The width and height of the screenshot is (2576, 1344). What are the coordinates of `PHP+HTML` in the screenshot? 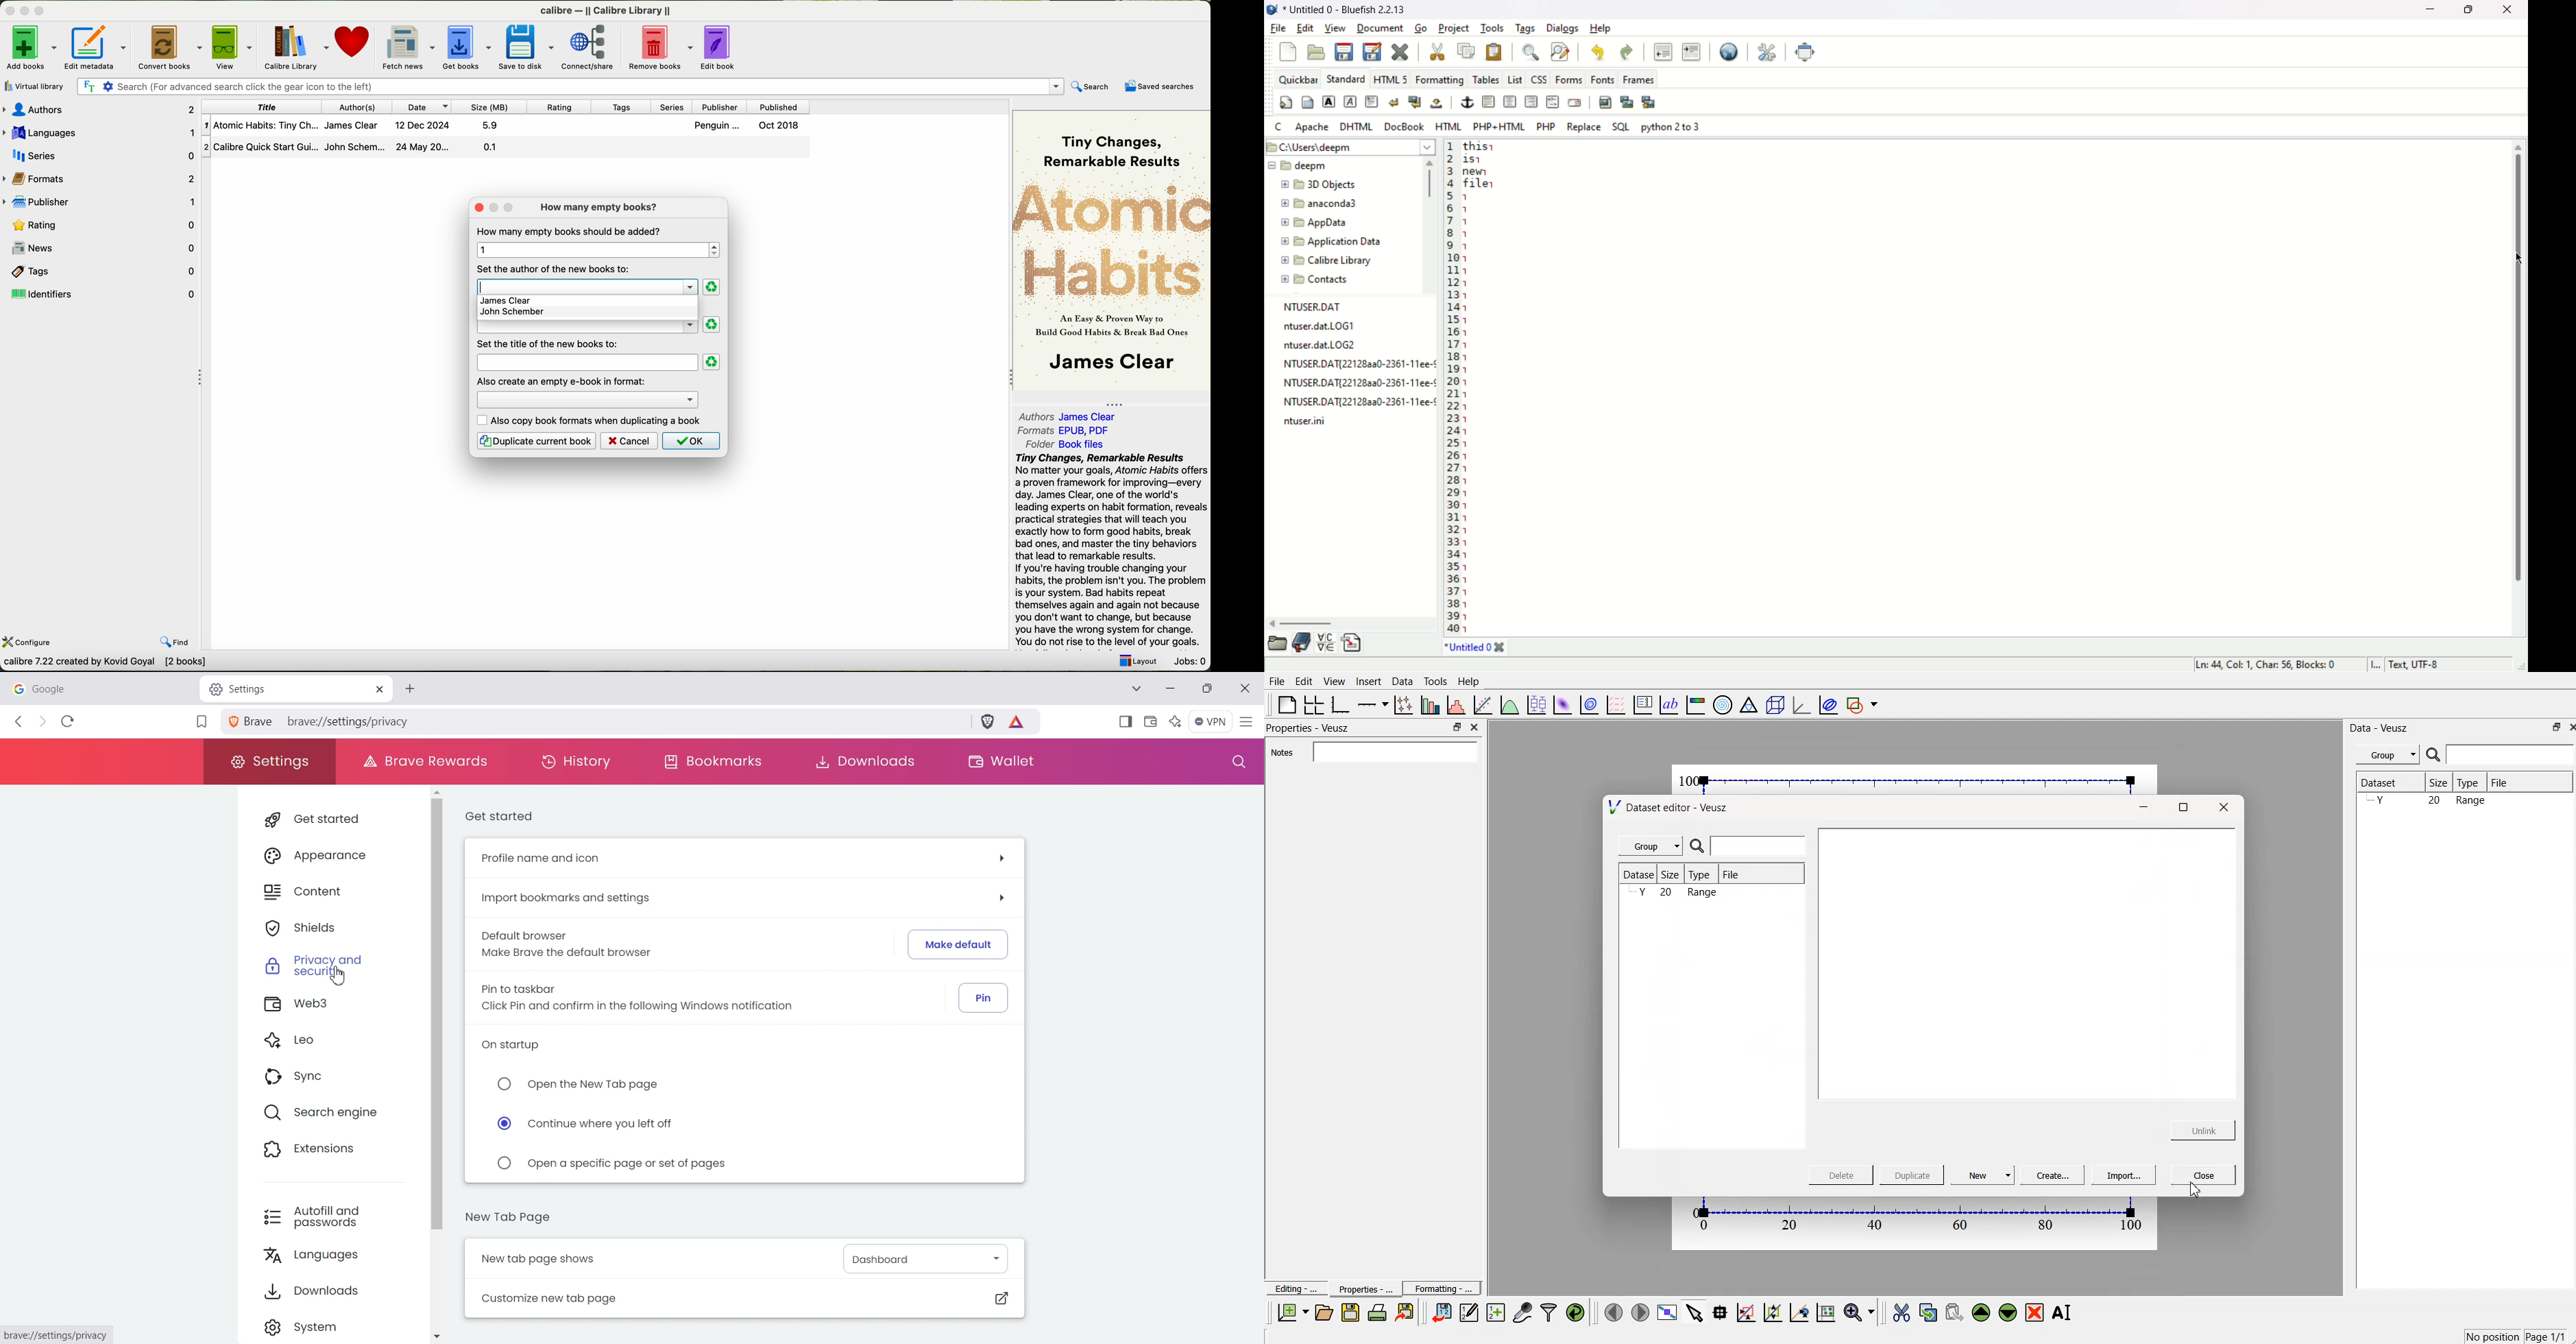 It's located at (1498, 126).